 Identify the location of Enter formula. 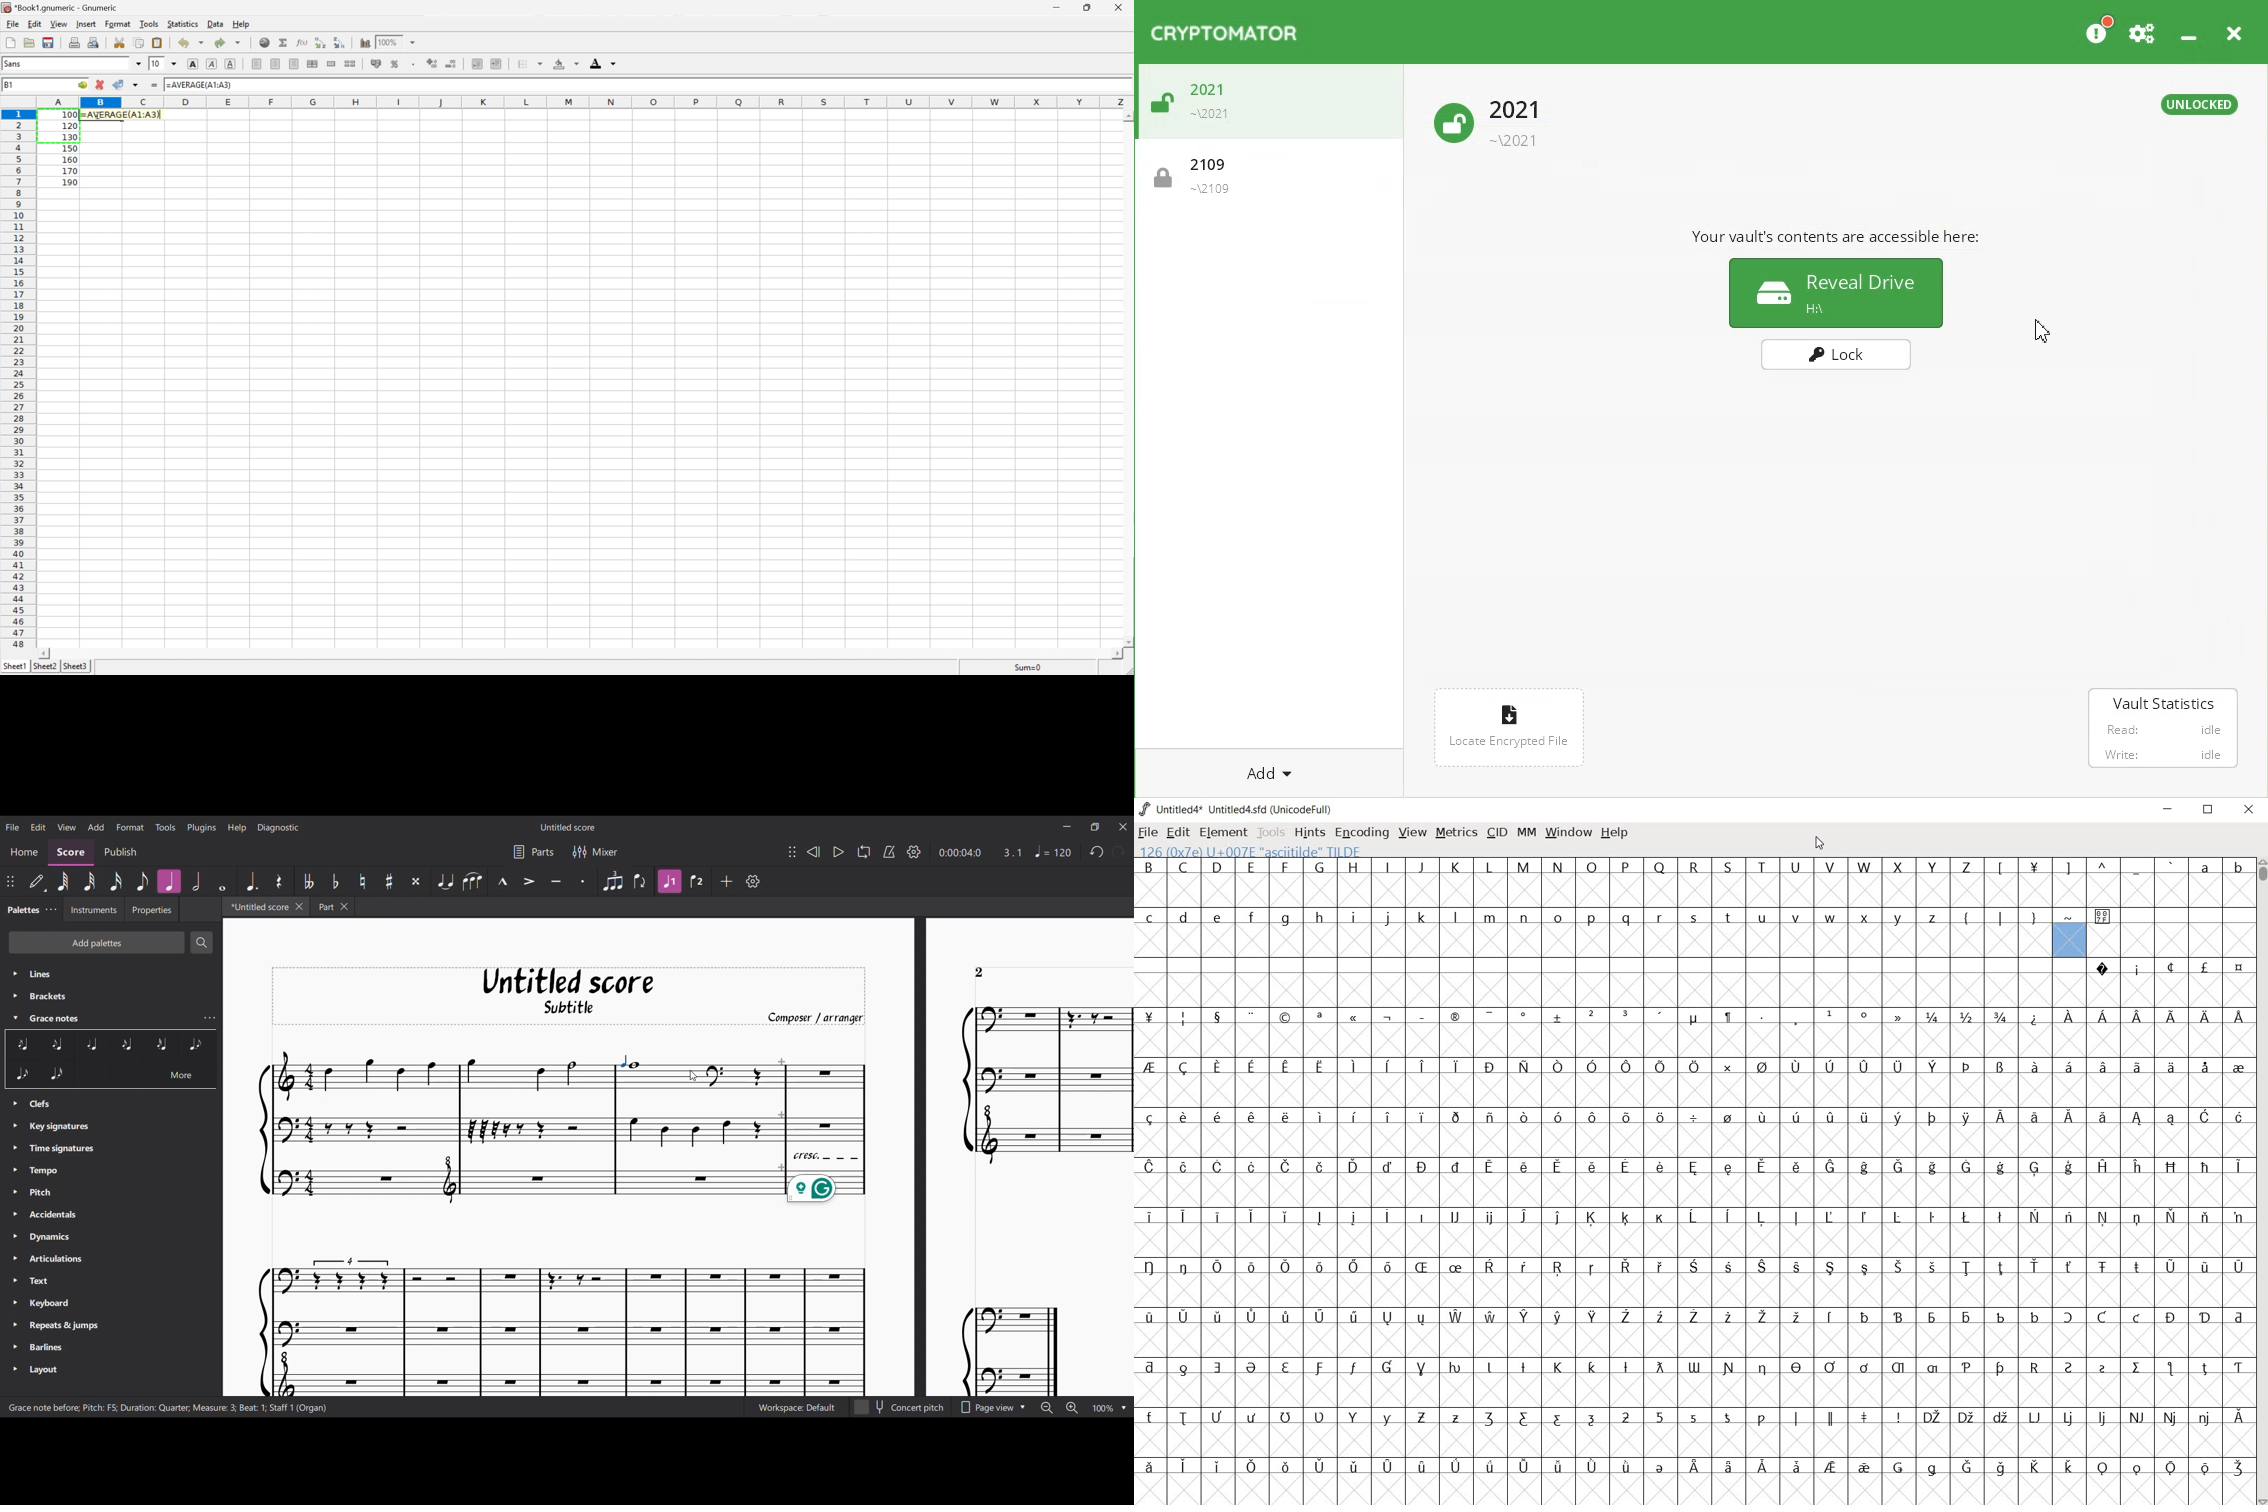
(155, 84).